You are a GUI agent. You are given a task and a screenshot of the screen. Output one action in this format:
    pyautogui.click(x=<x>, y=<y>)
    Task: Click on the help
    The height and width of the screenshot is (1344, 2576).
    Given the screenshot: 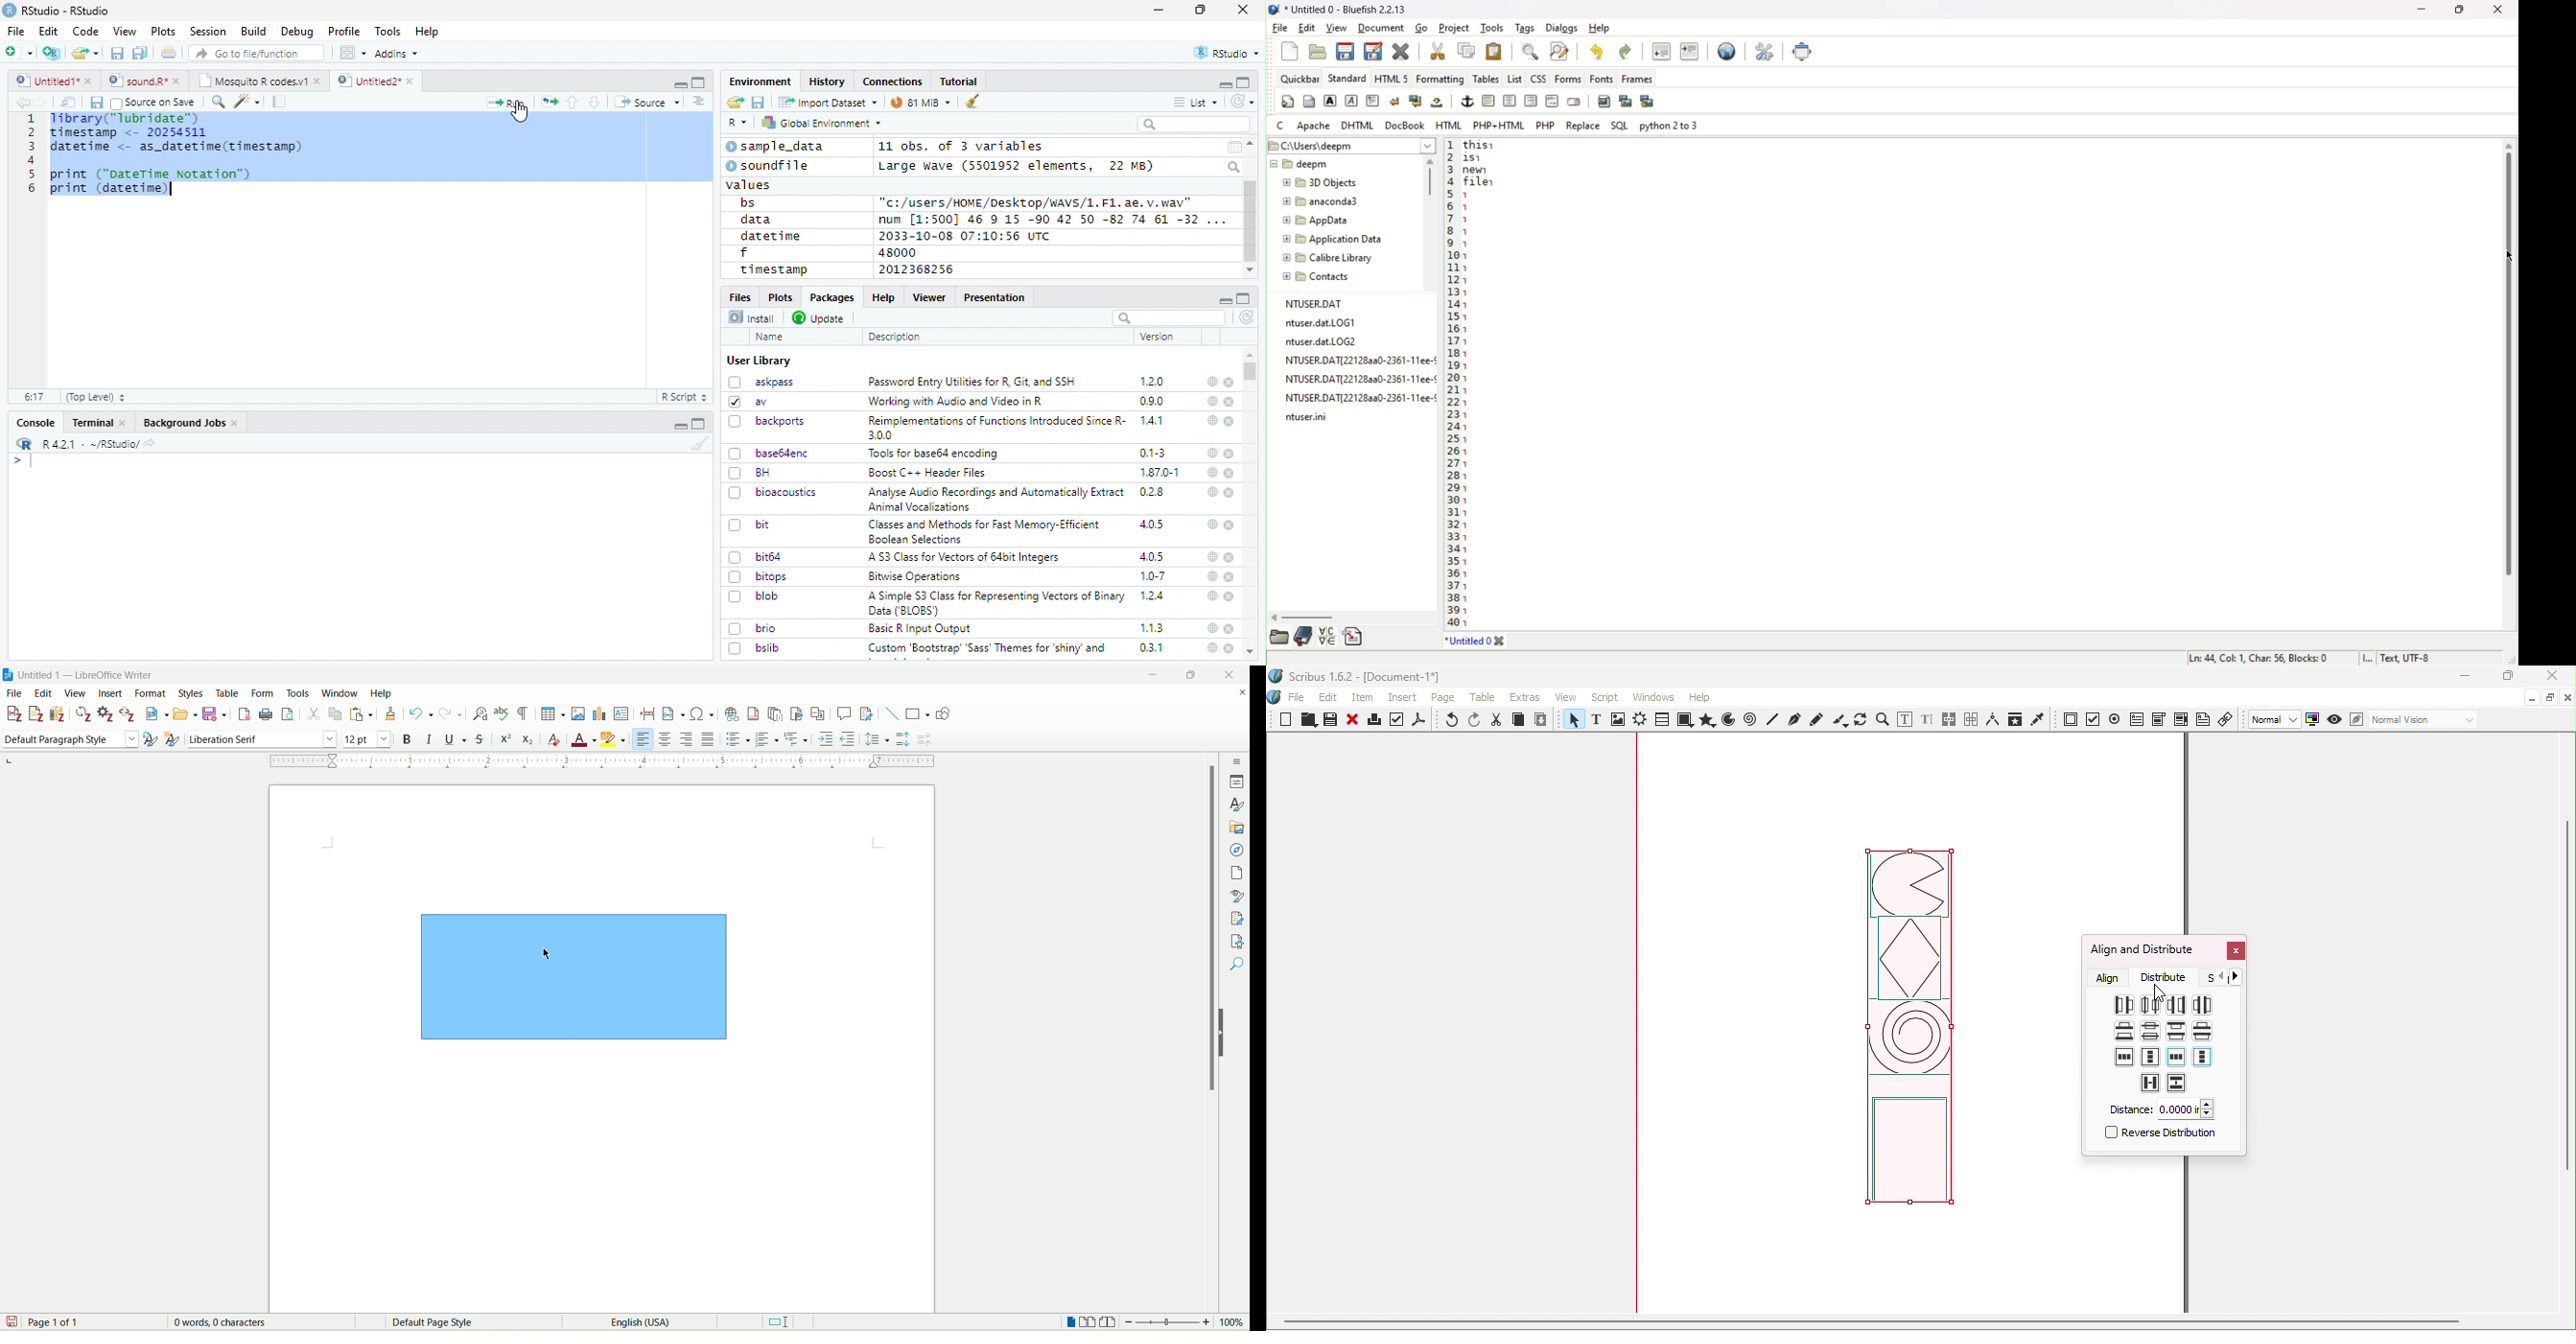 What is the action you would take?
    pyautogui.click(x=1212, y=556)
    